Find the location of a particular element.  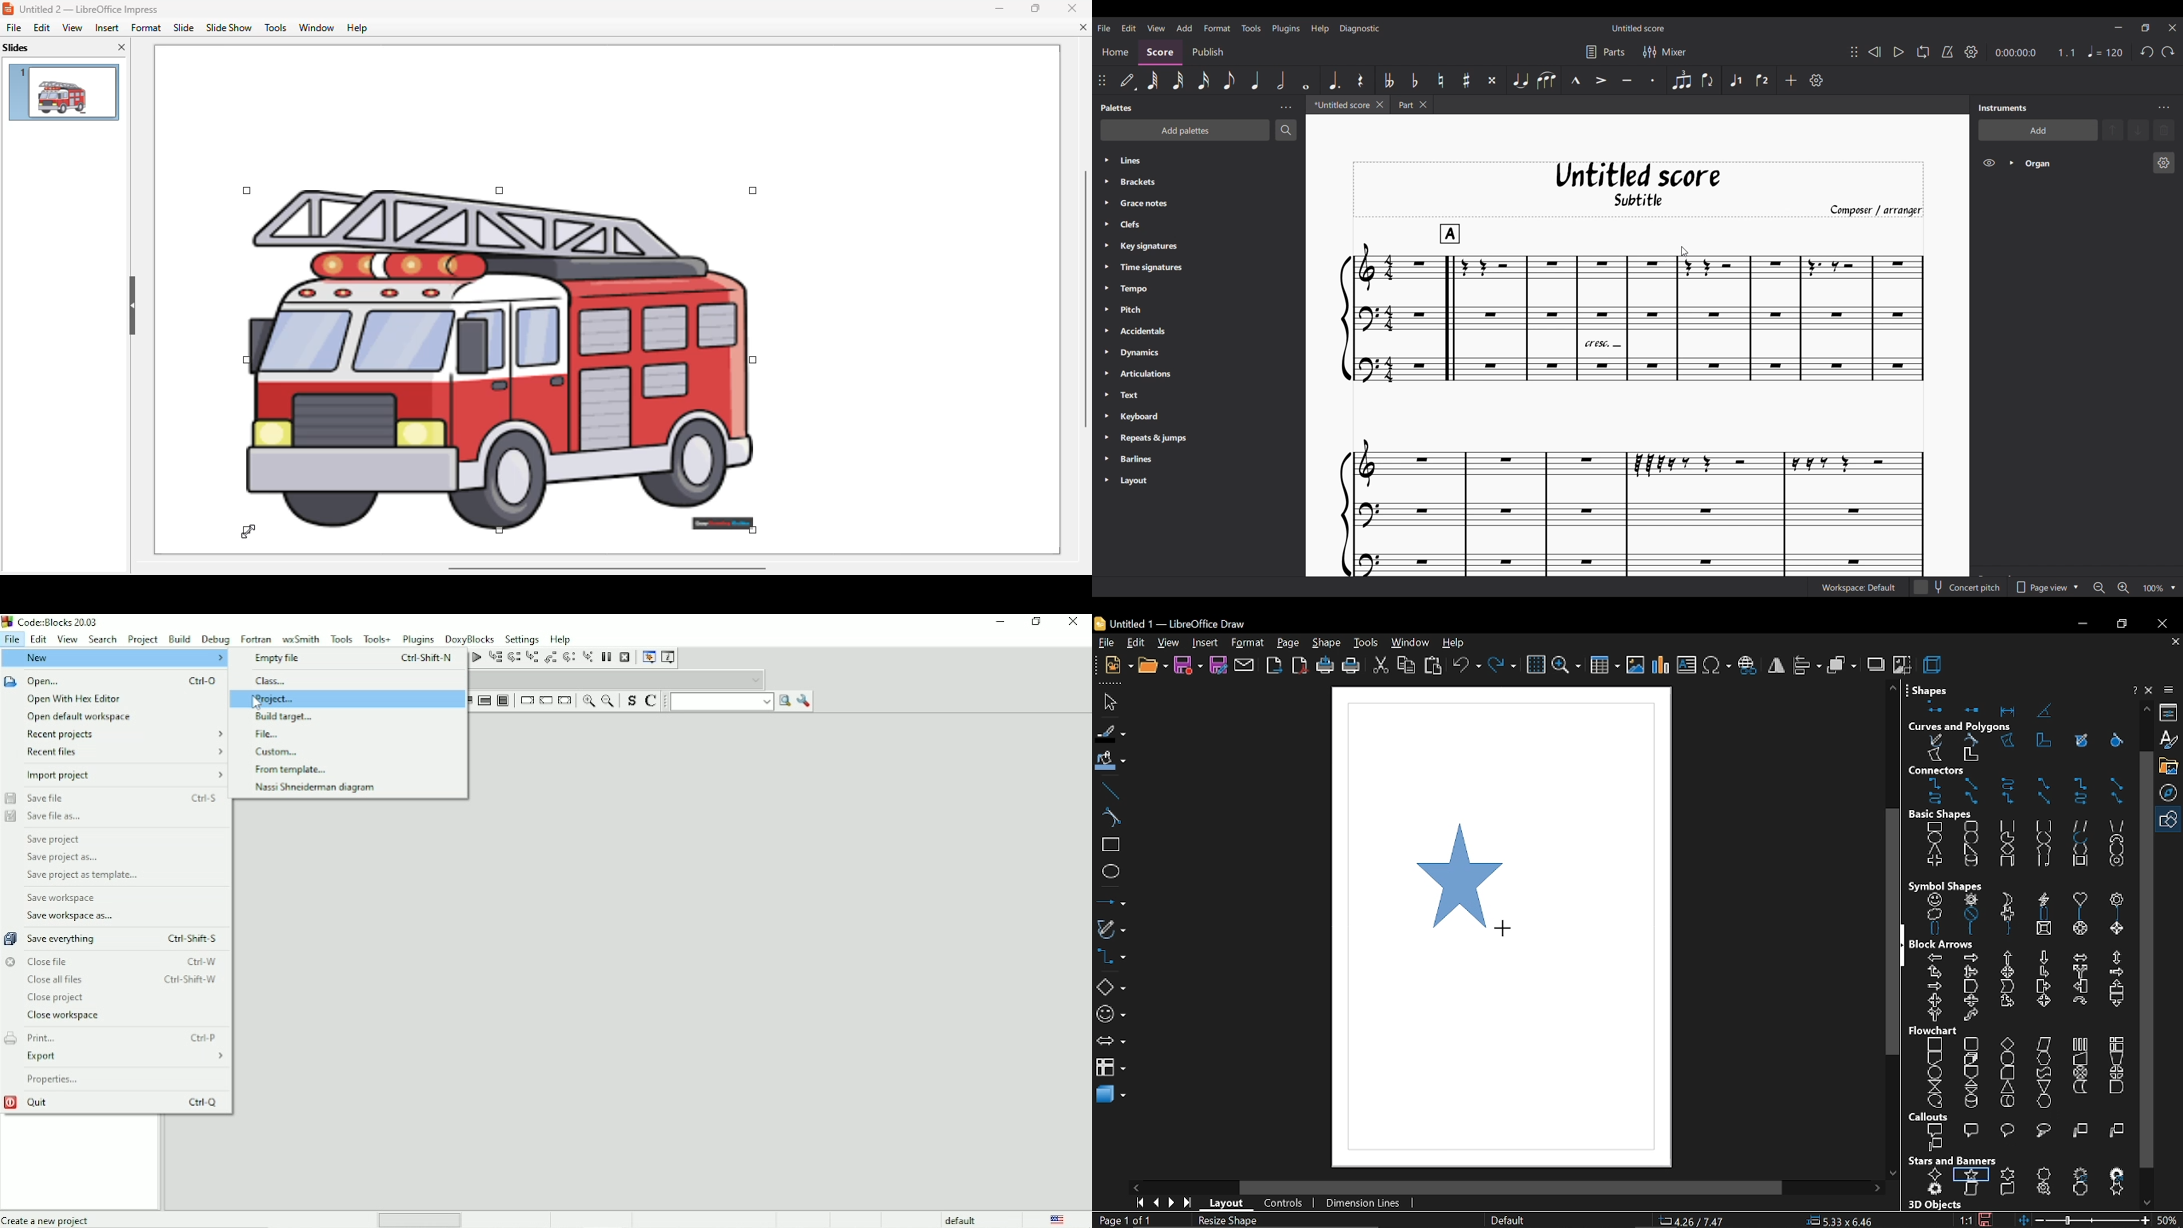

slide 1 preview is located at coordinates (63, 92).